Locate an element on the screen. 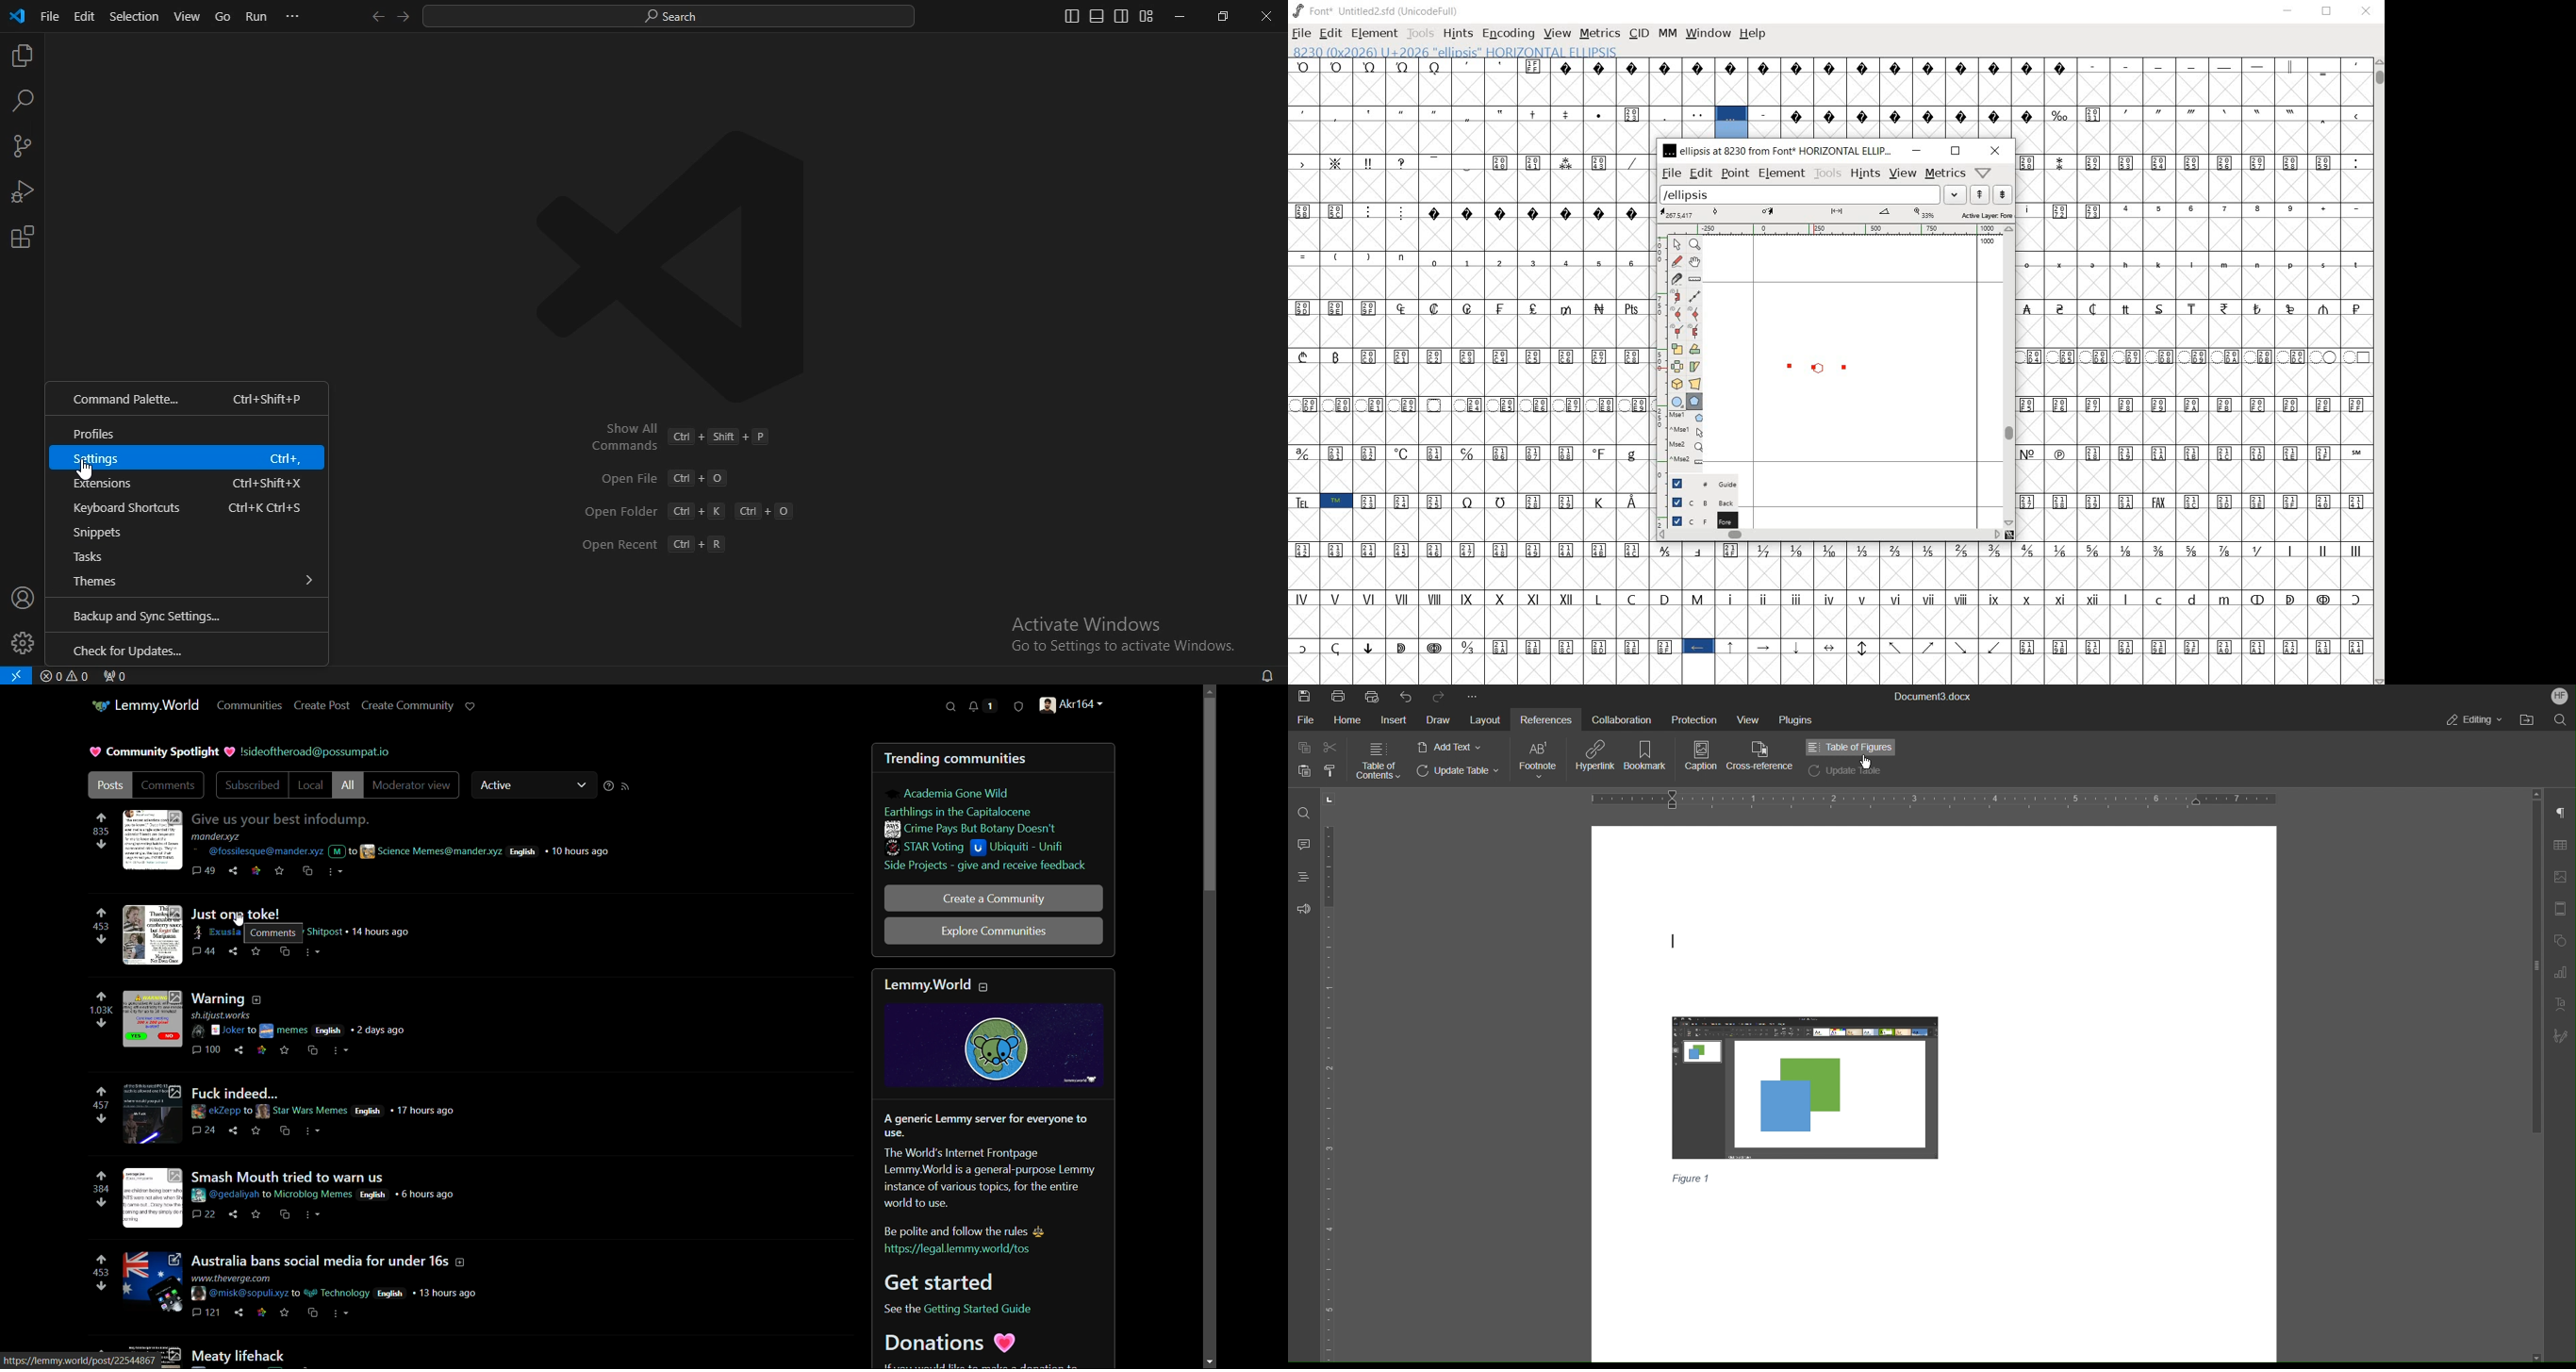  to is located at coordinates (296, 1294).